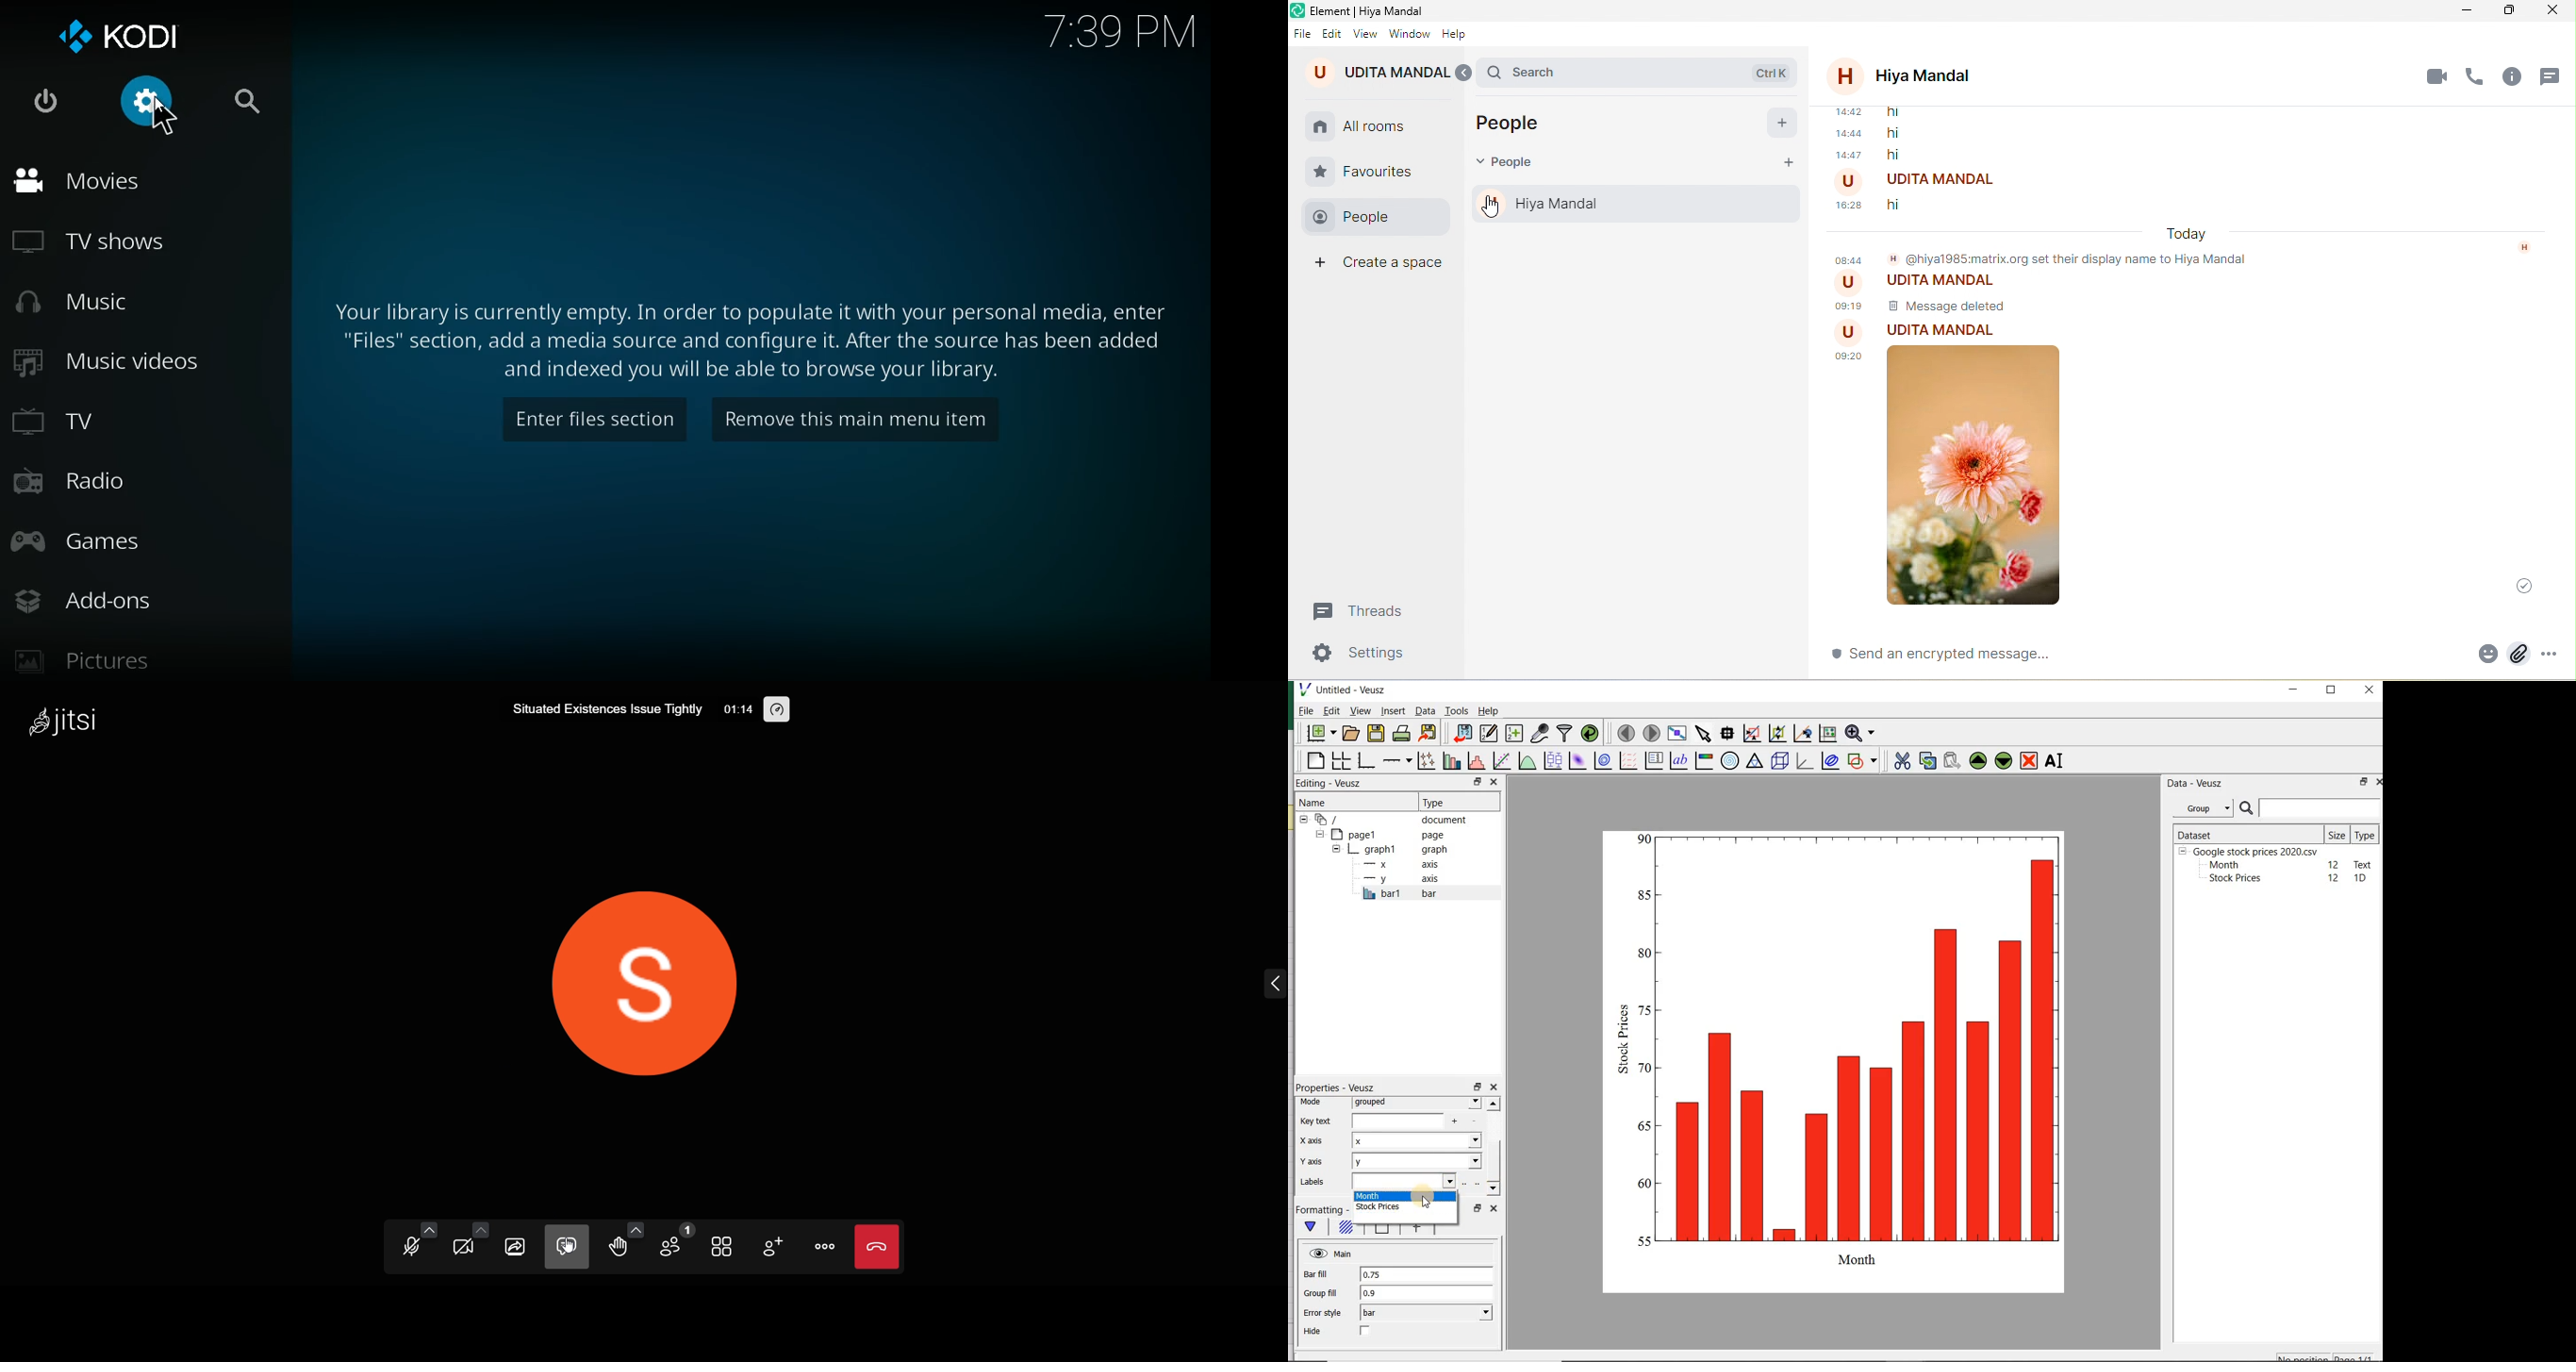 This screenshot has height=1372, width=2576. Describe the element at coordinates (1897, 155) in the screenshot. I see `hi` at that location.